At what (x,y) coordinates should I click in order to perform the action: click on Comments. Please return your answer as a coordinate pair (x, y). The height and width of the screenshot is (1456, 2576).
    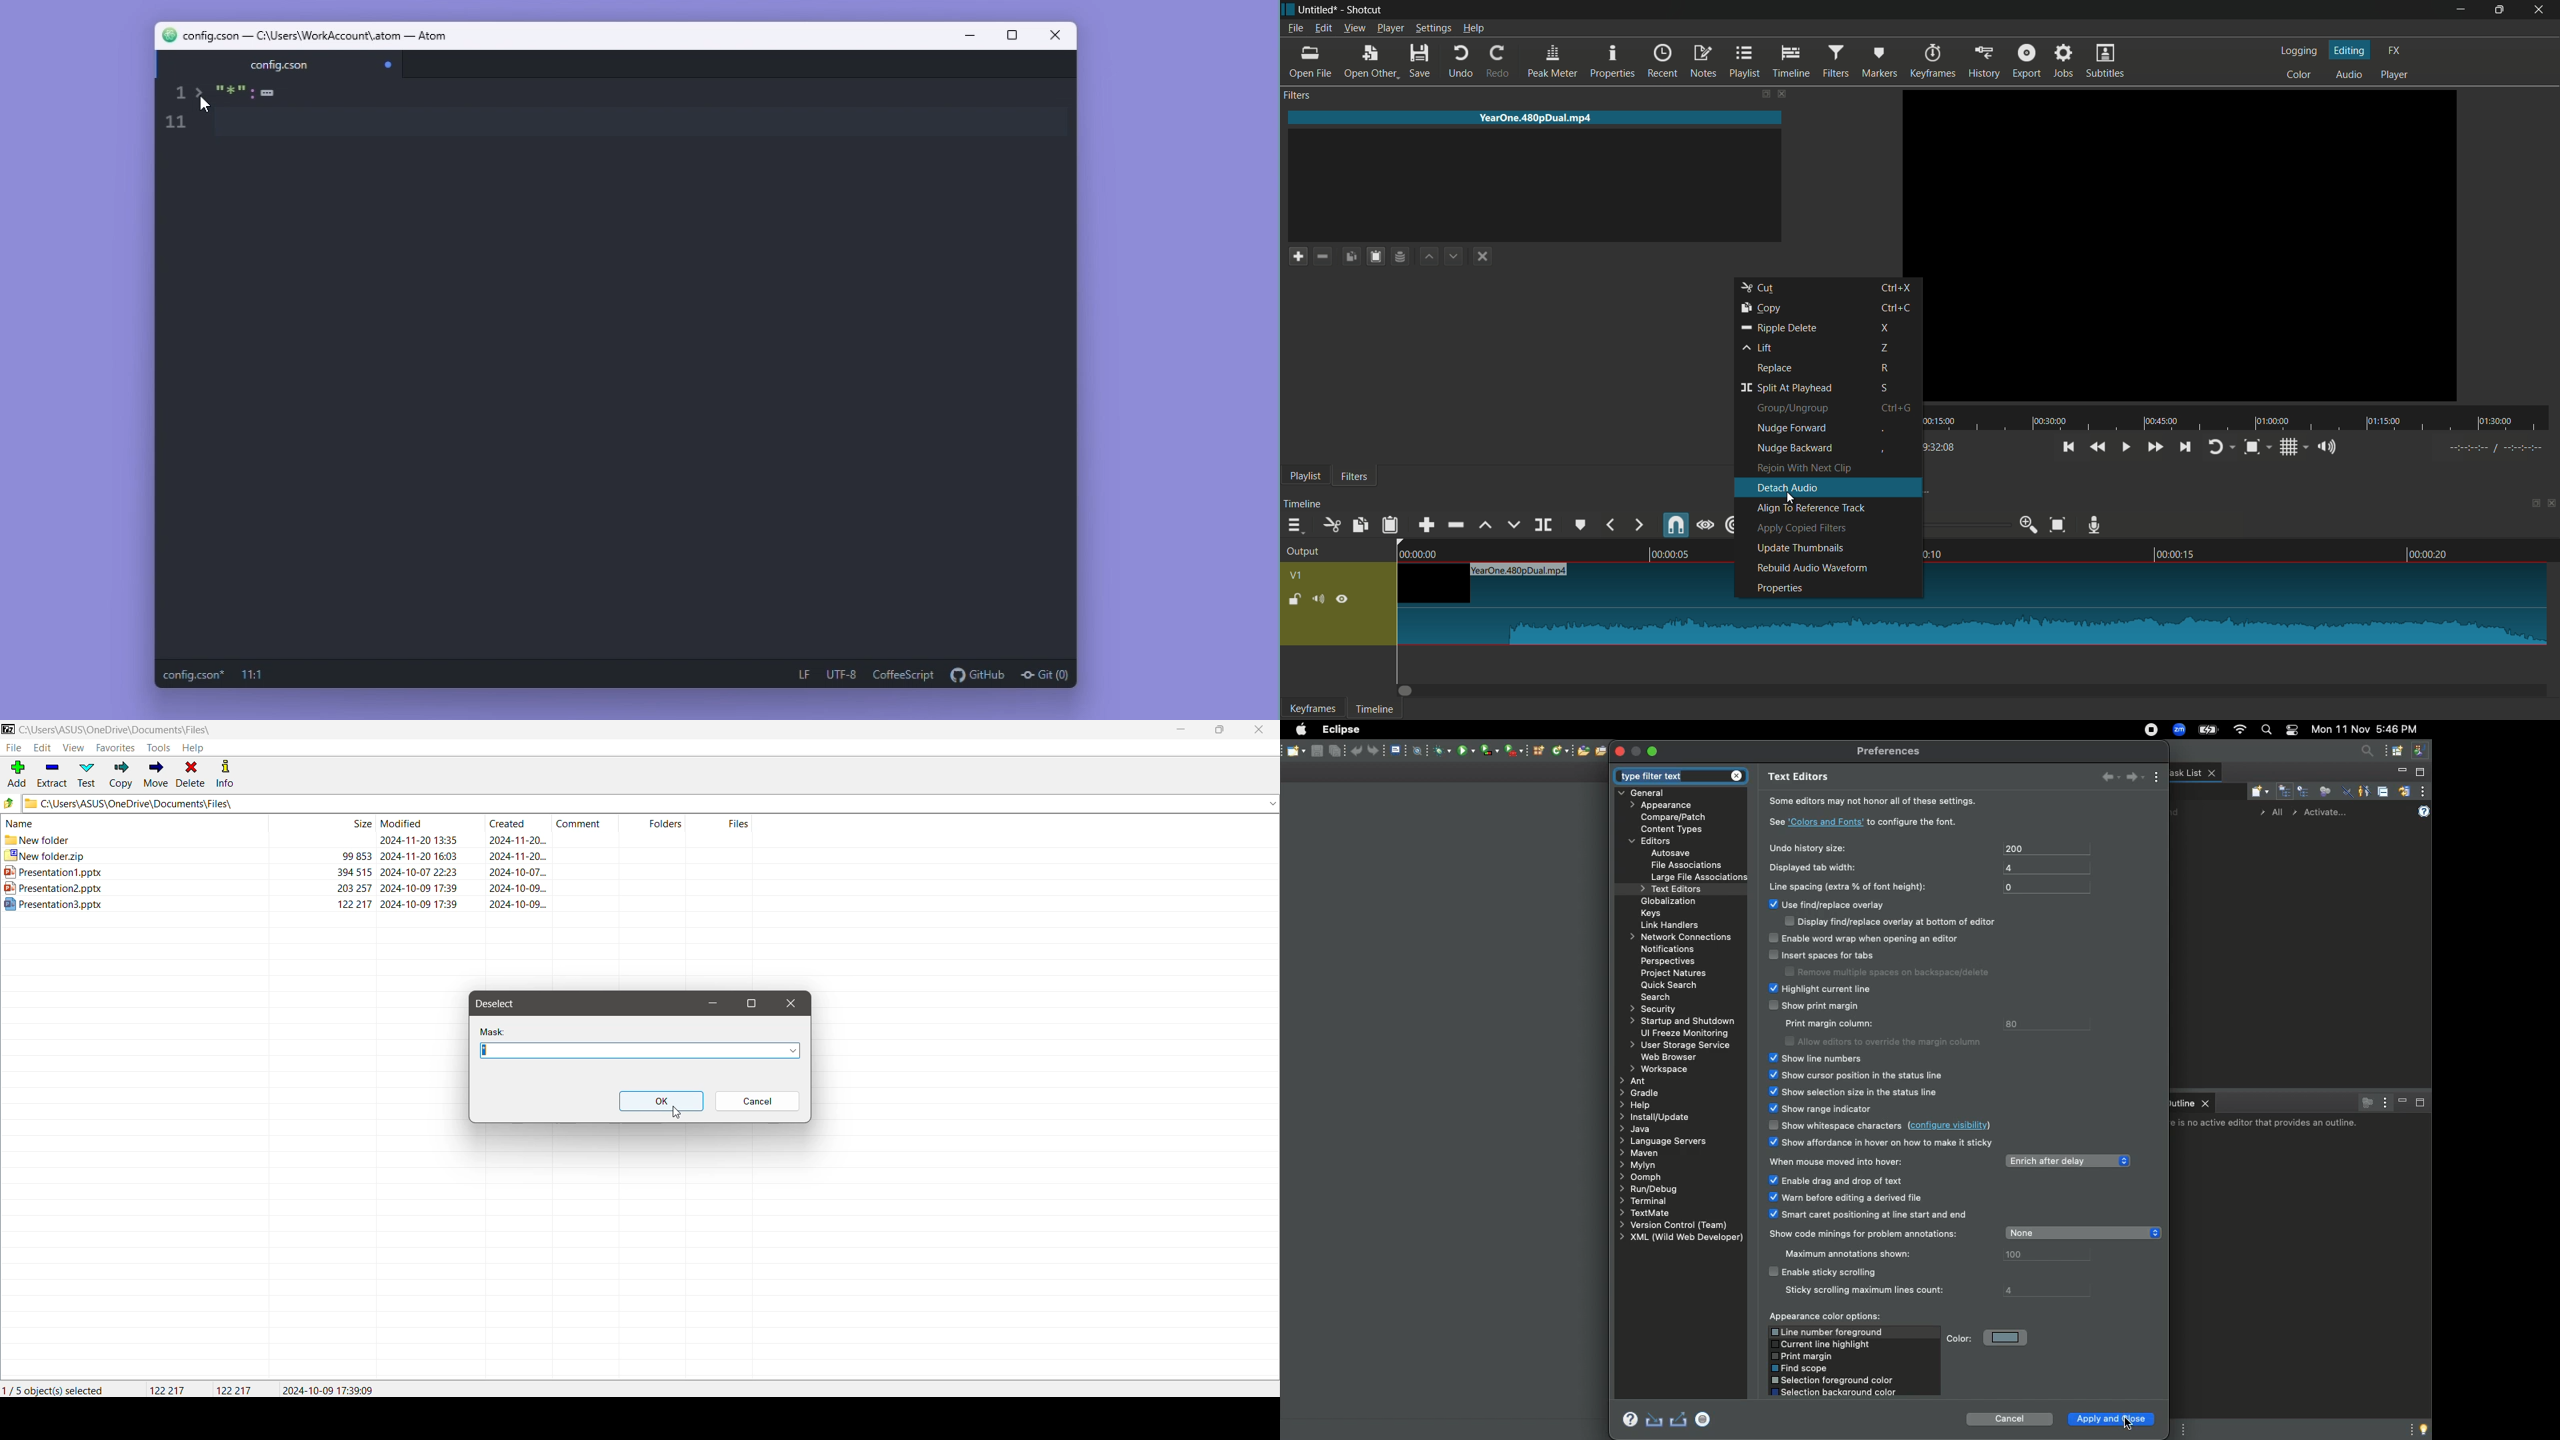
    Looking at the image, I should click on (585, 823).